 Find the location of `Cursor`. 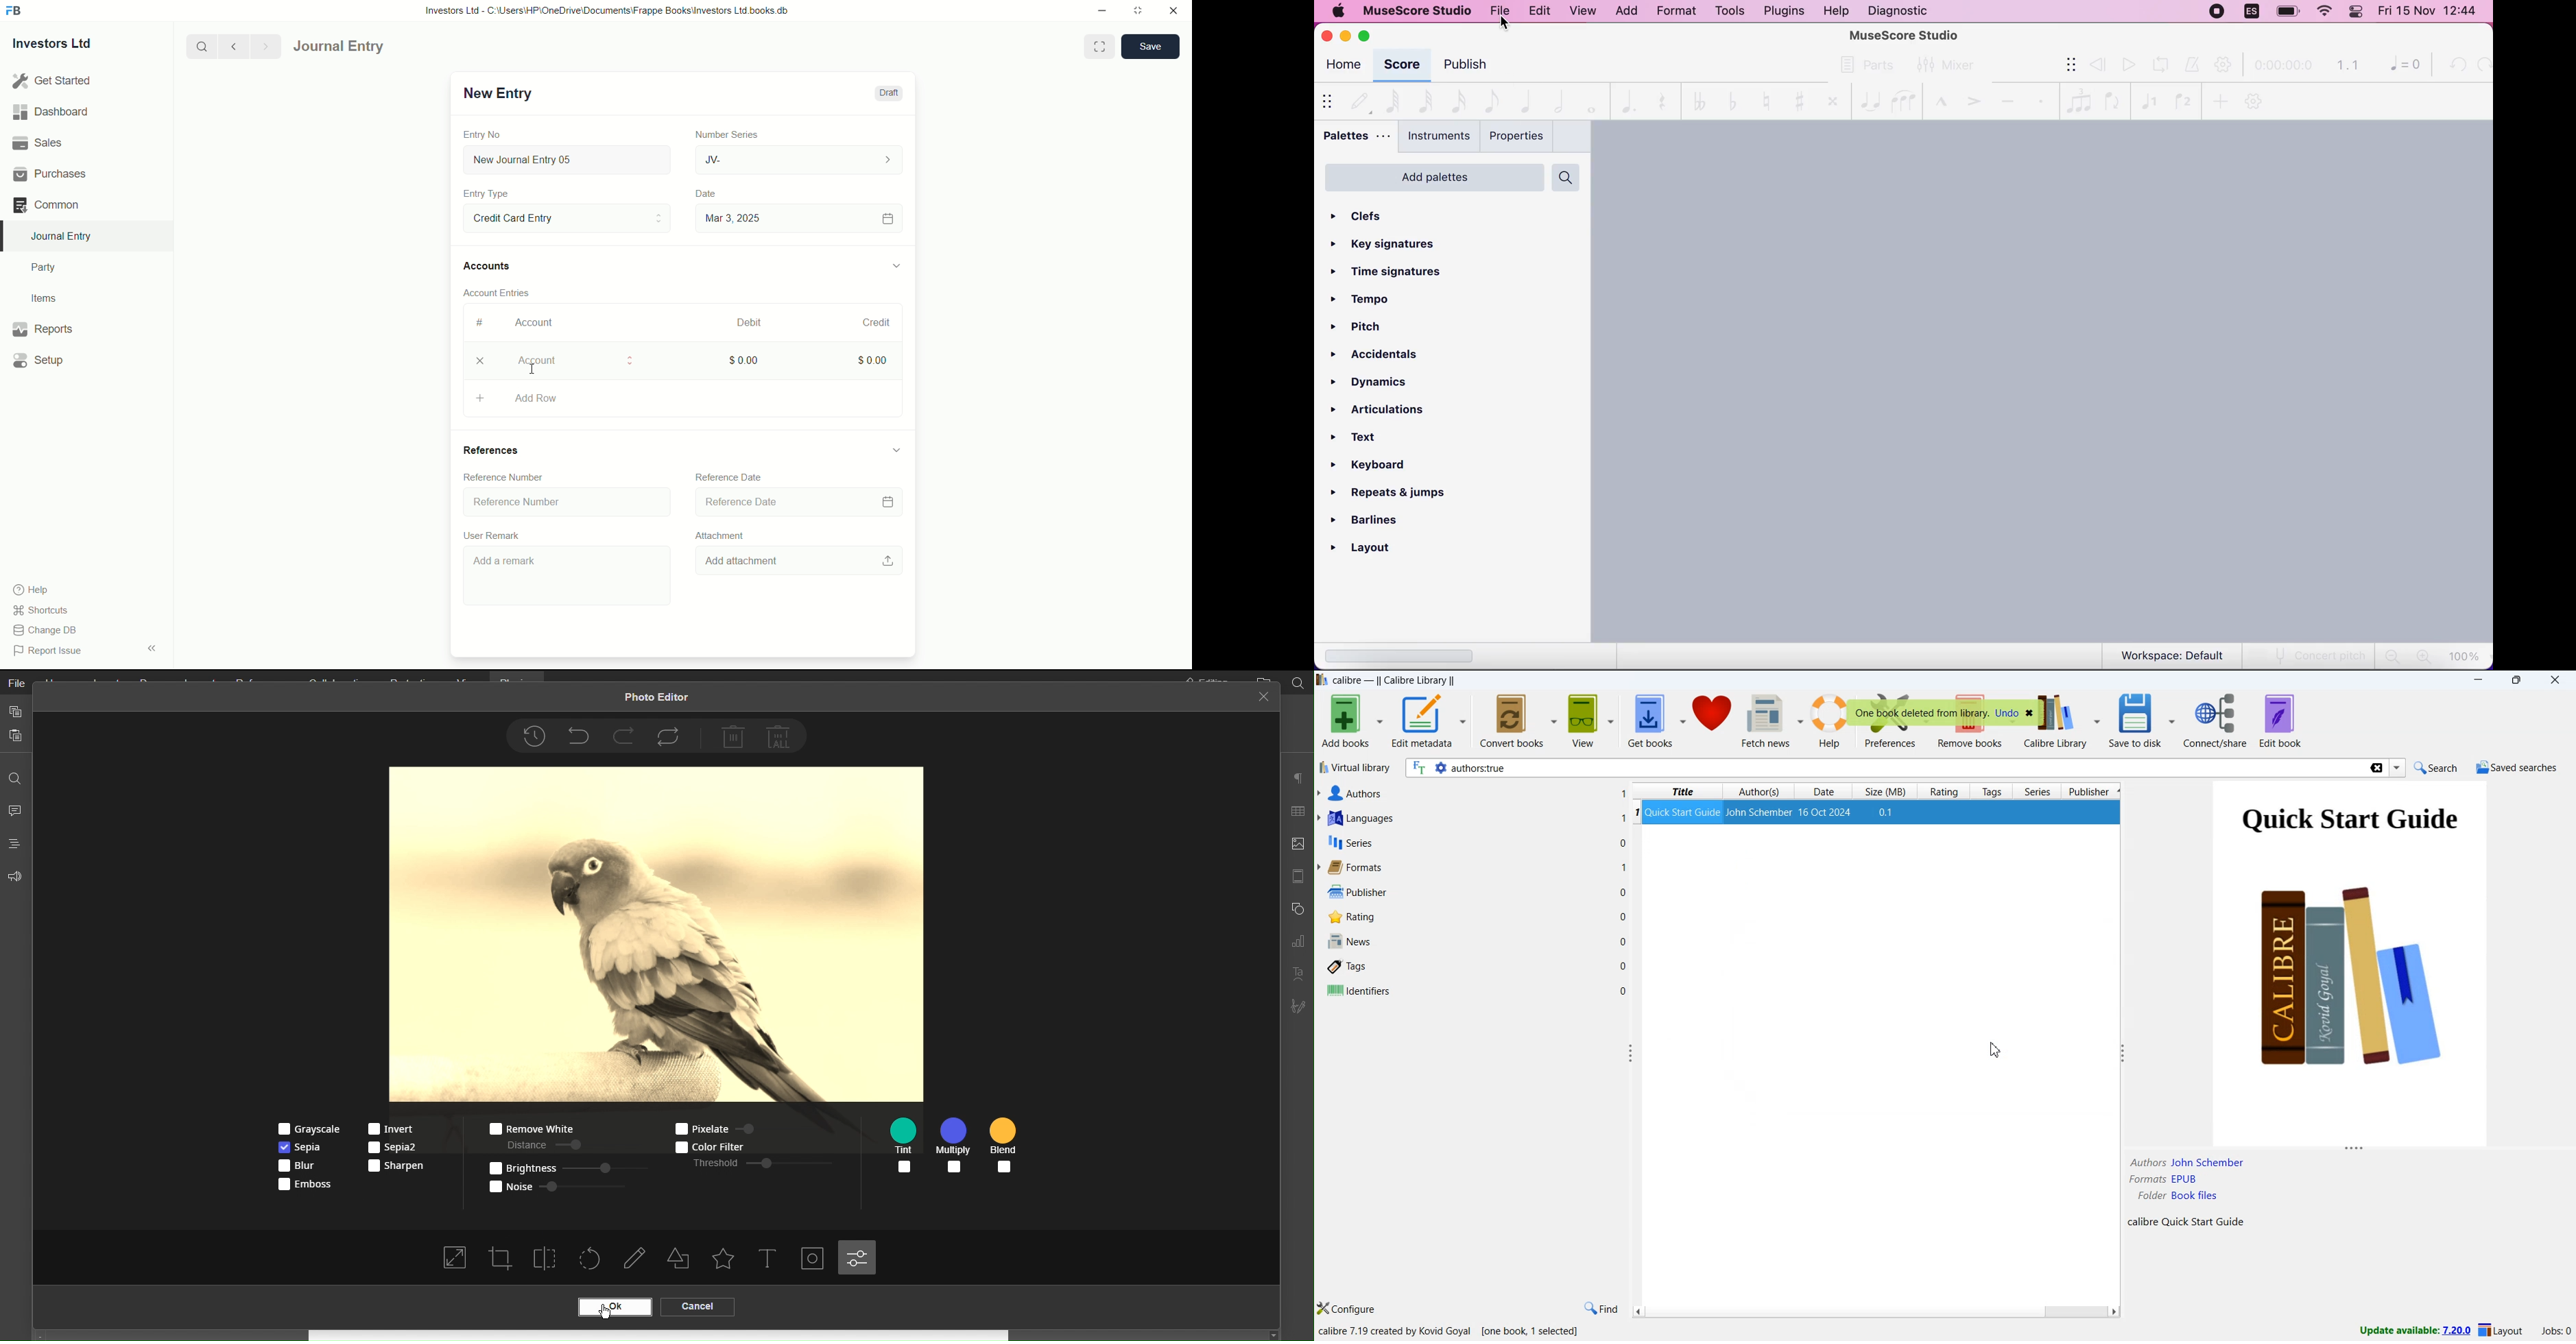

Cursor is located at coordinates (1994, 1050).